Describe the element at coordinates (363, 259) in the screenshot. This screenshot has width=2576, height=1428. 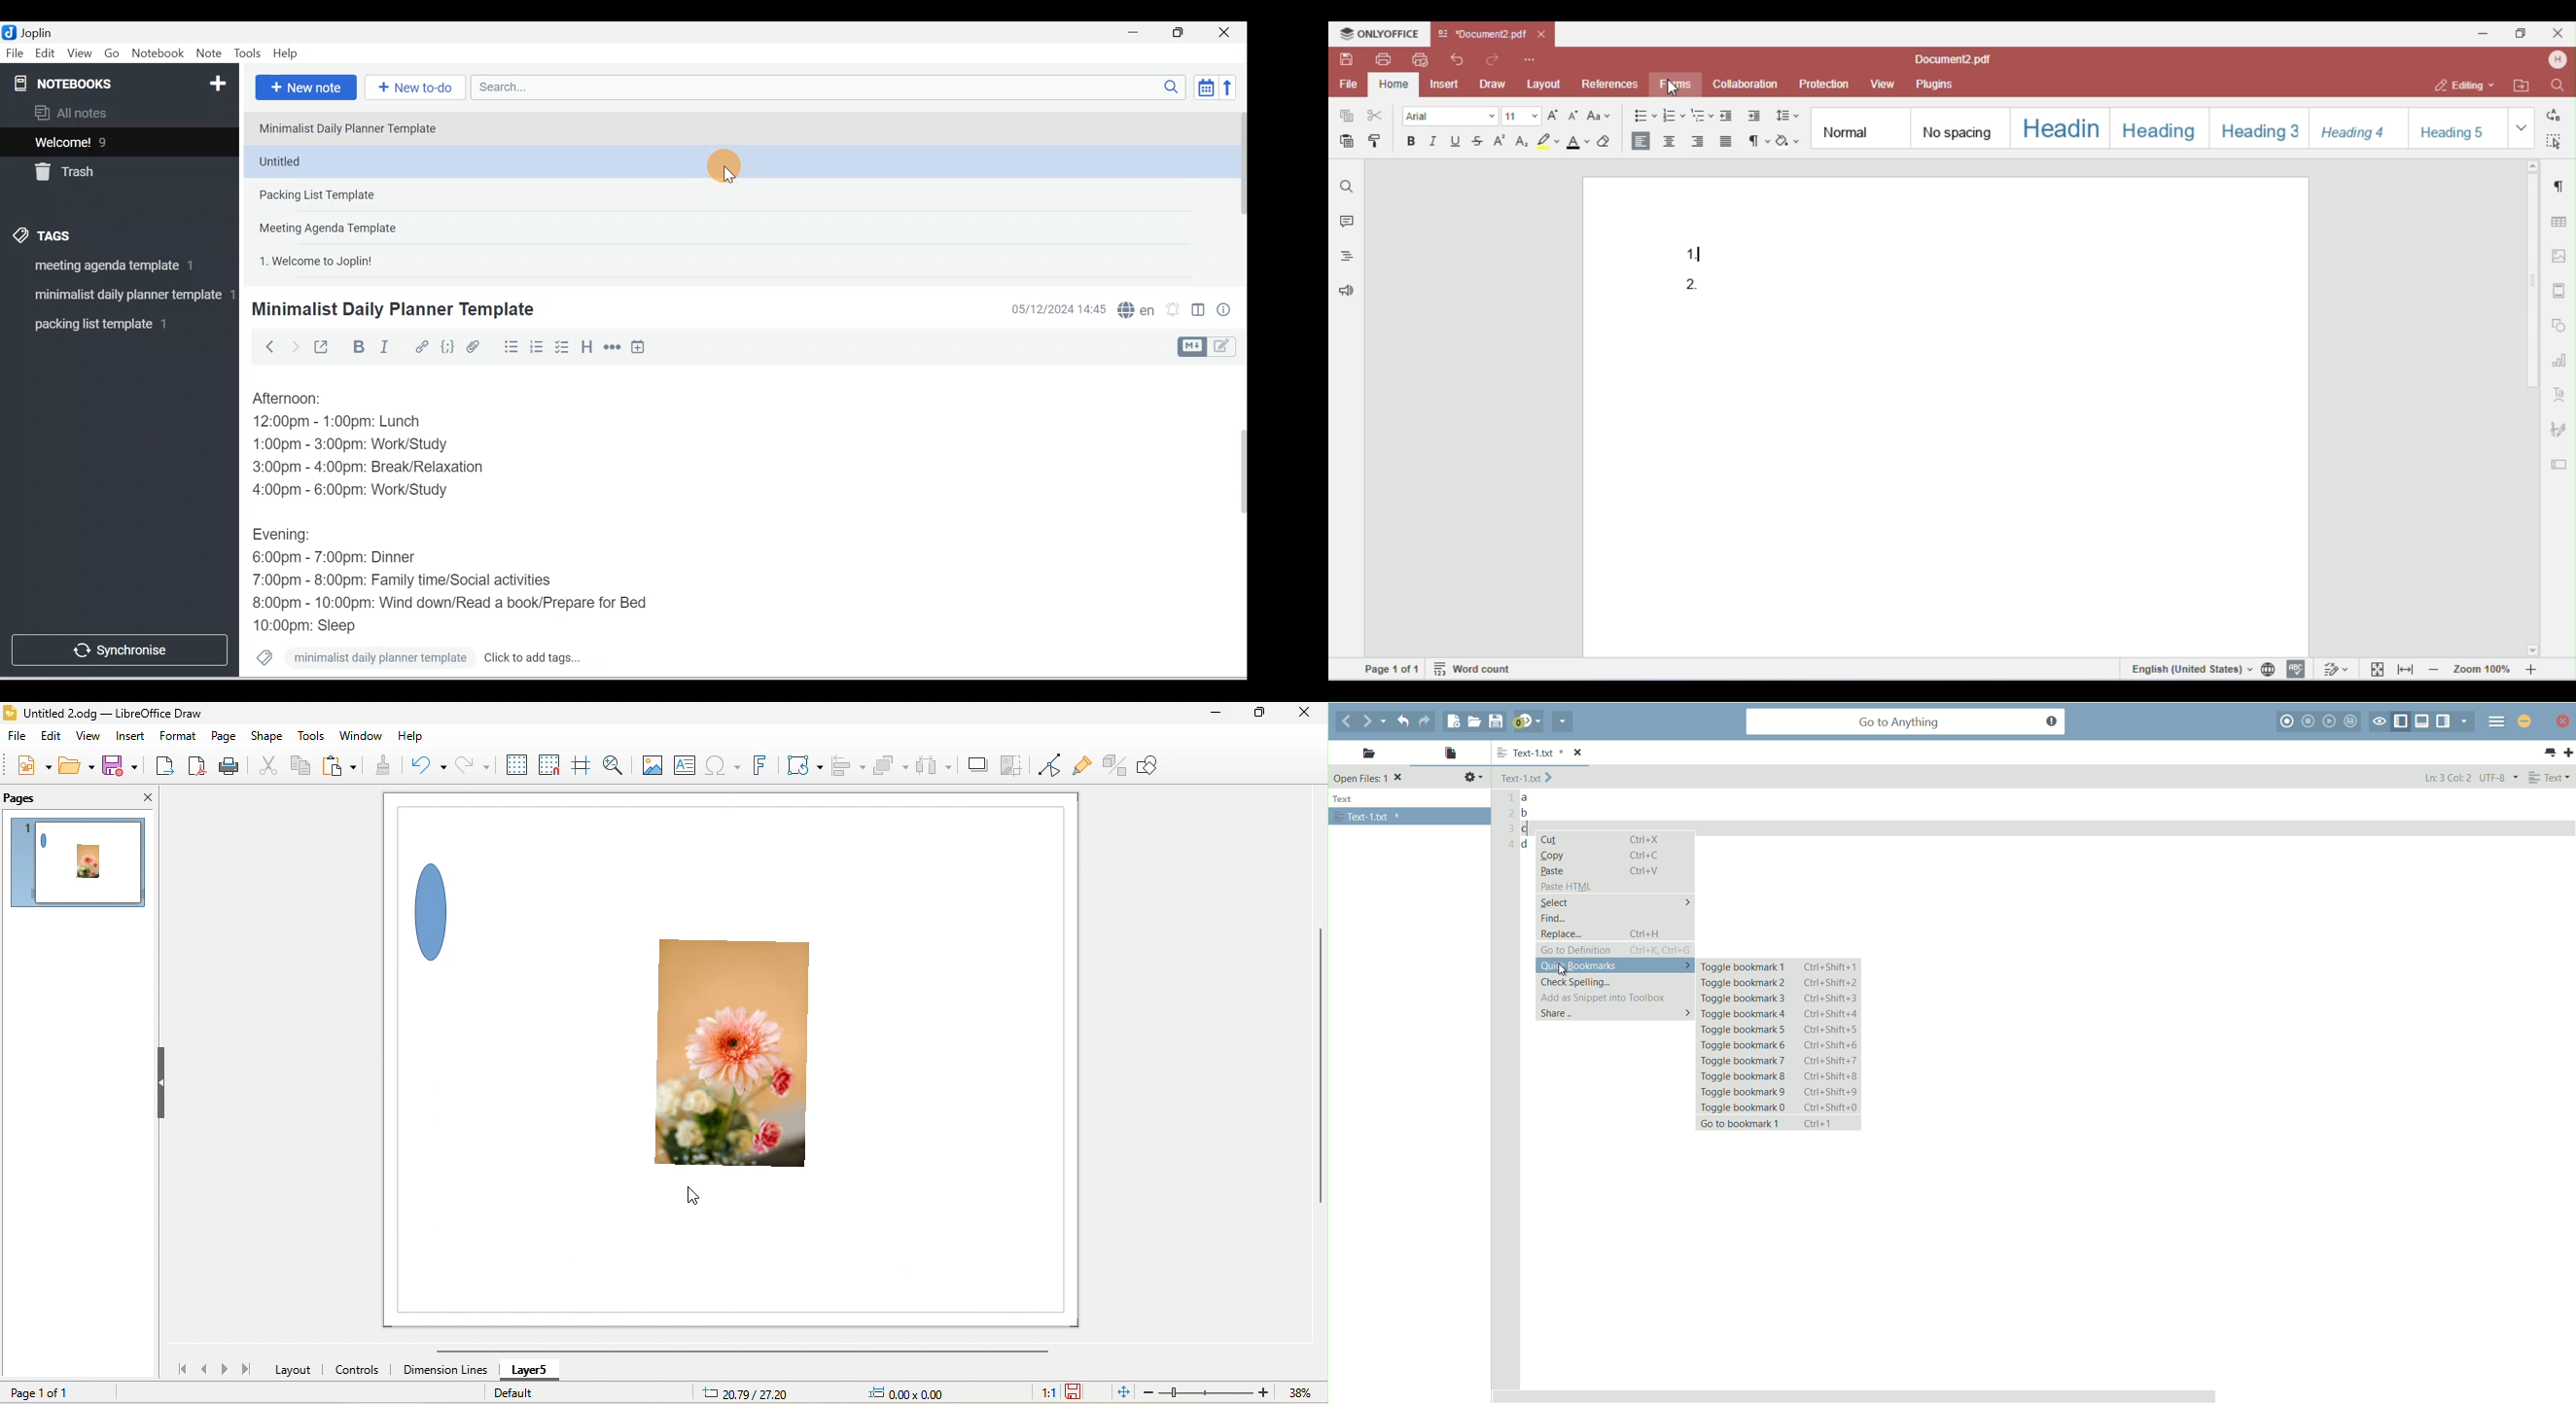
I see `Note 5` at that location.